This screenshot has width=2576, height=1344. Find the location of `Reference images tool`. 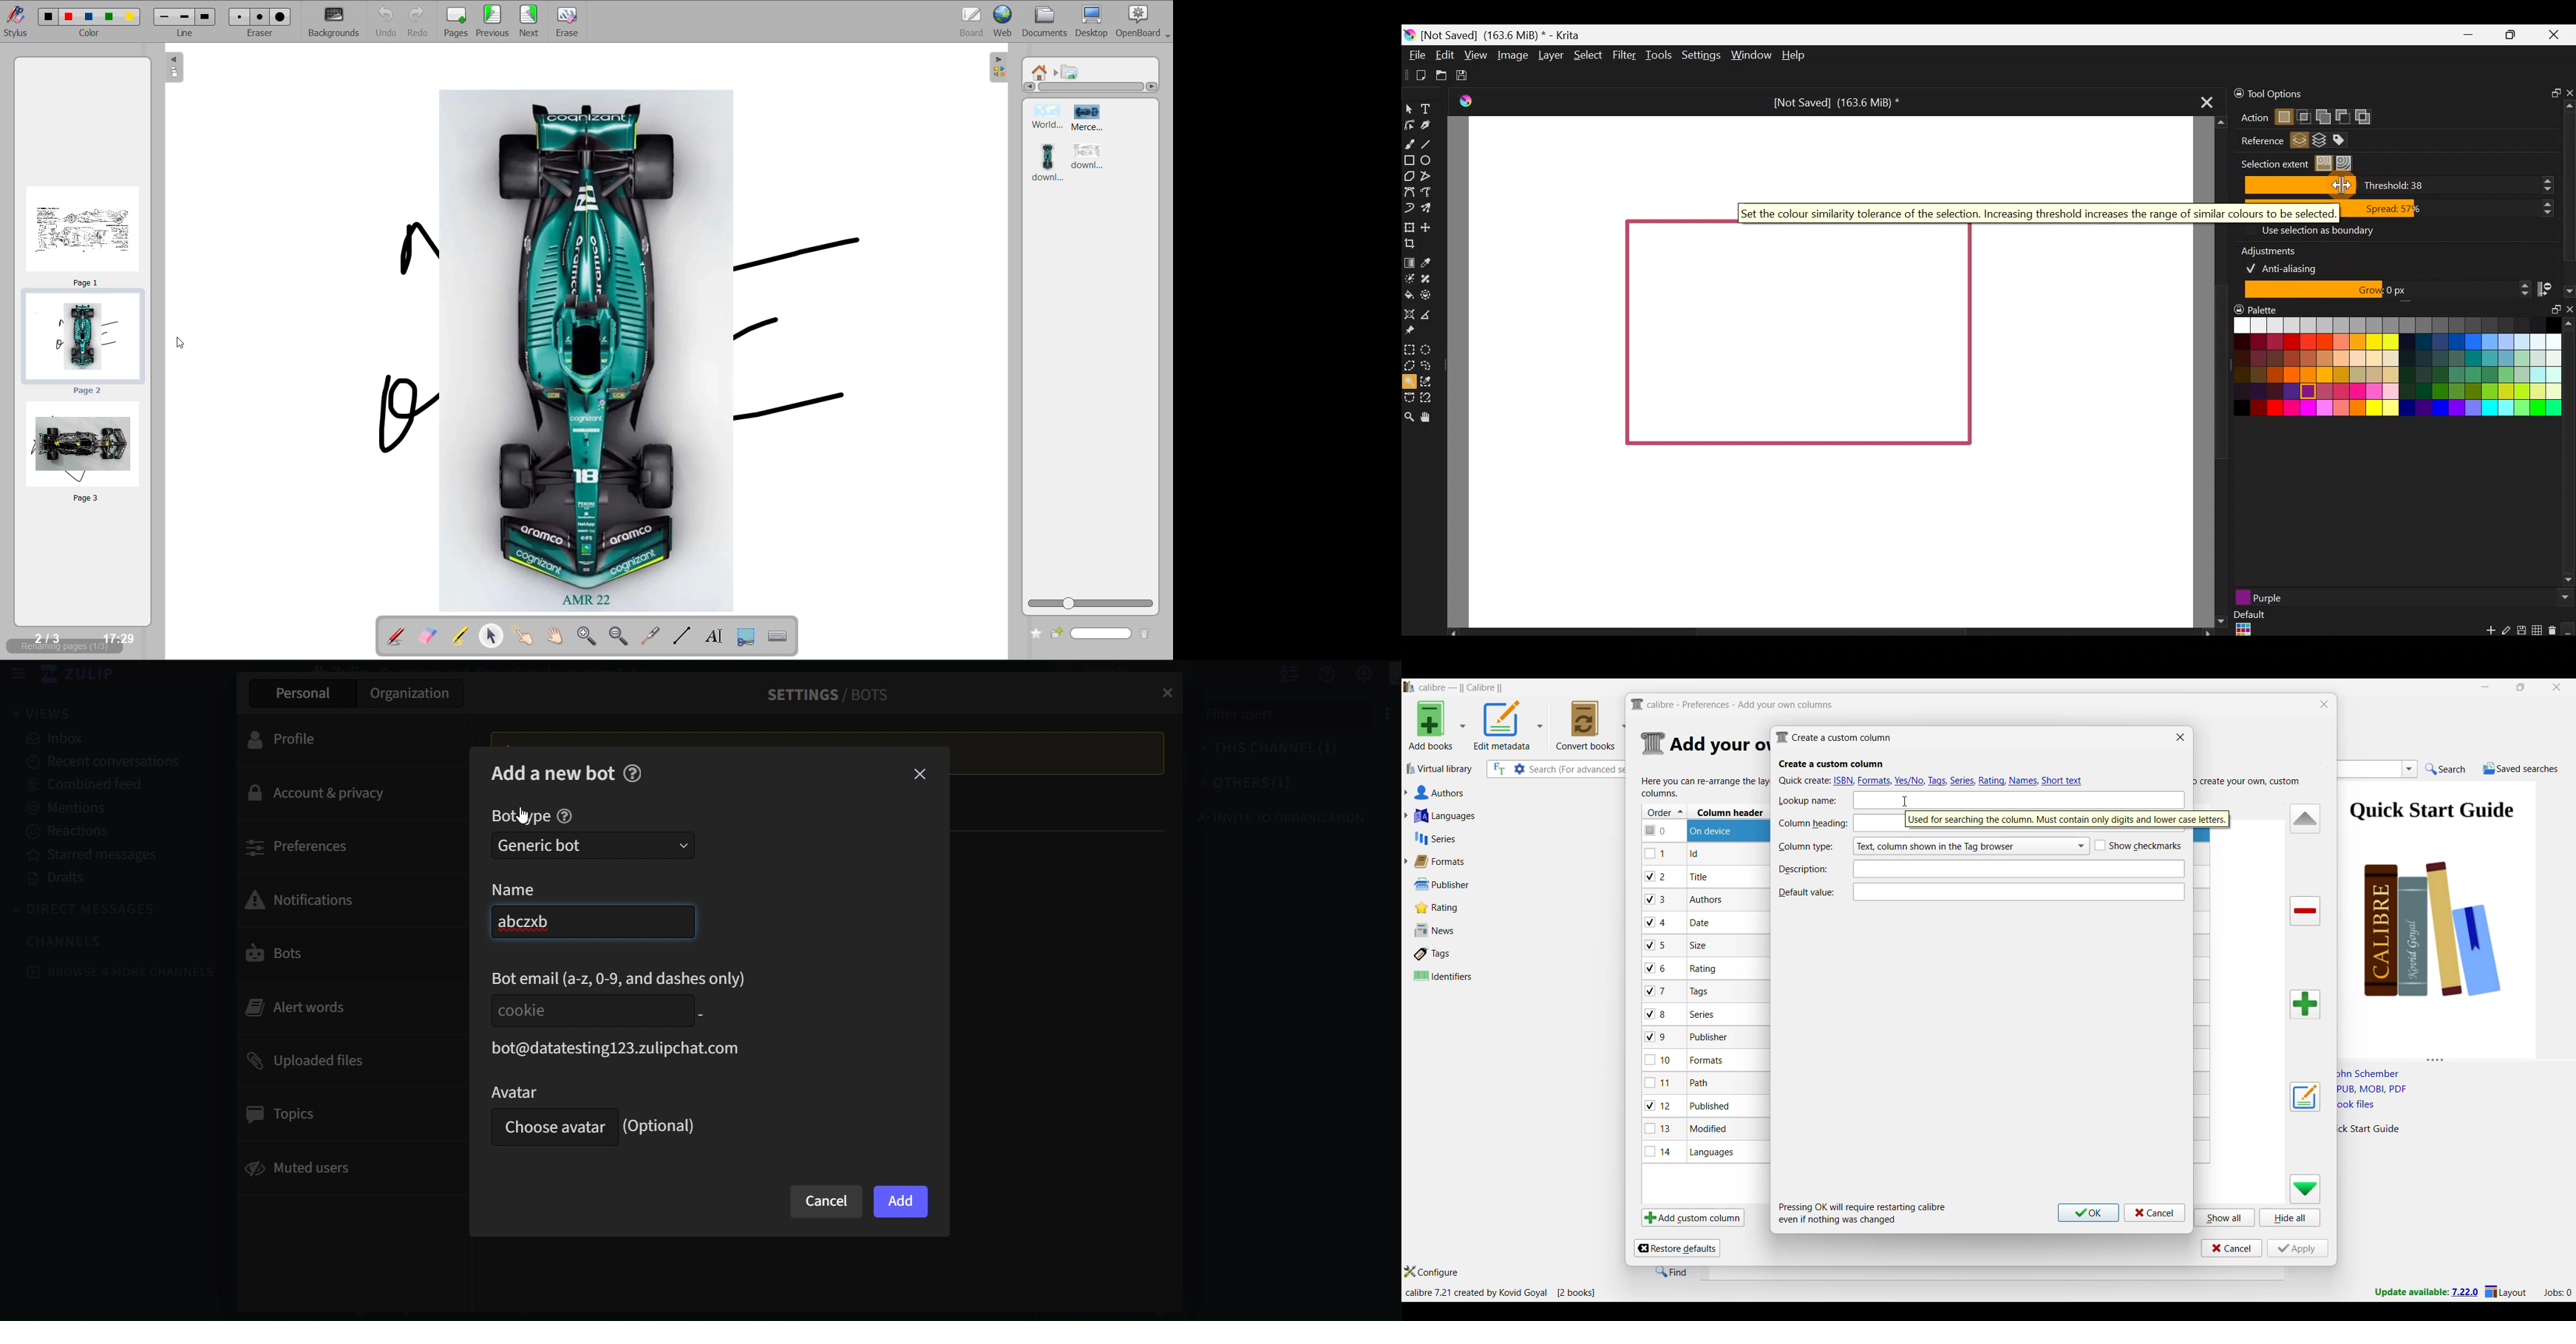

Reference images tool is located at coordinates (1415, 332).